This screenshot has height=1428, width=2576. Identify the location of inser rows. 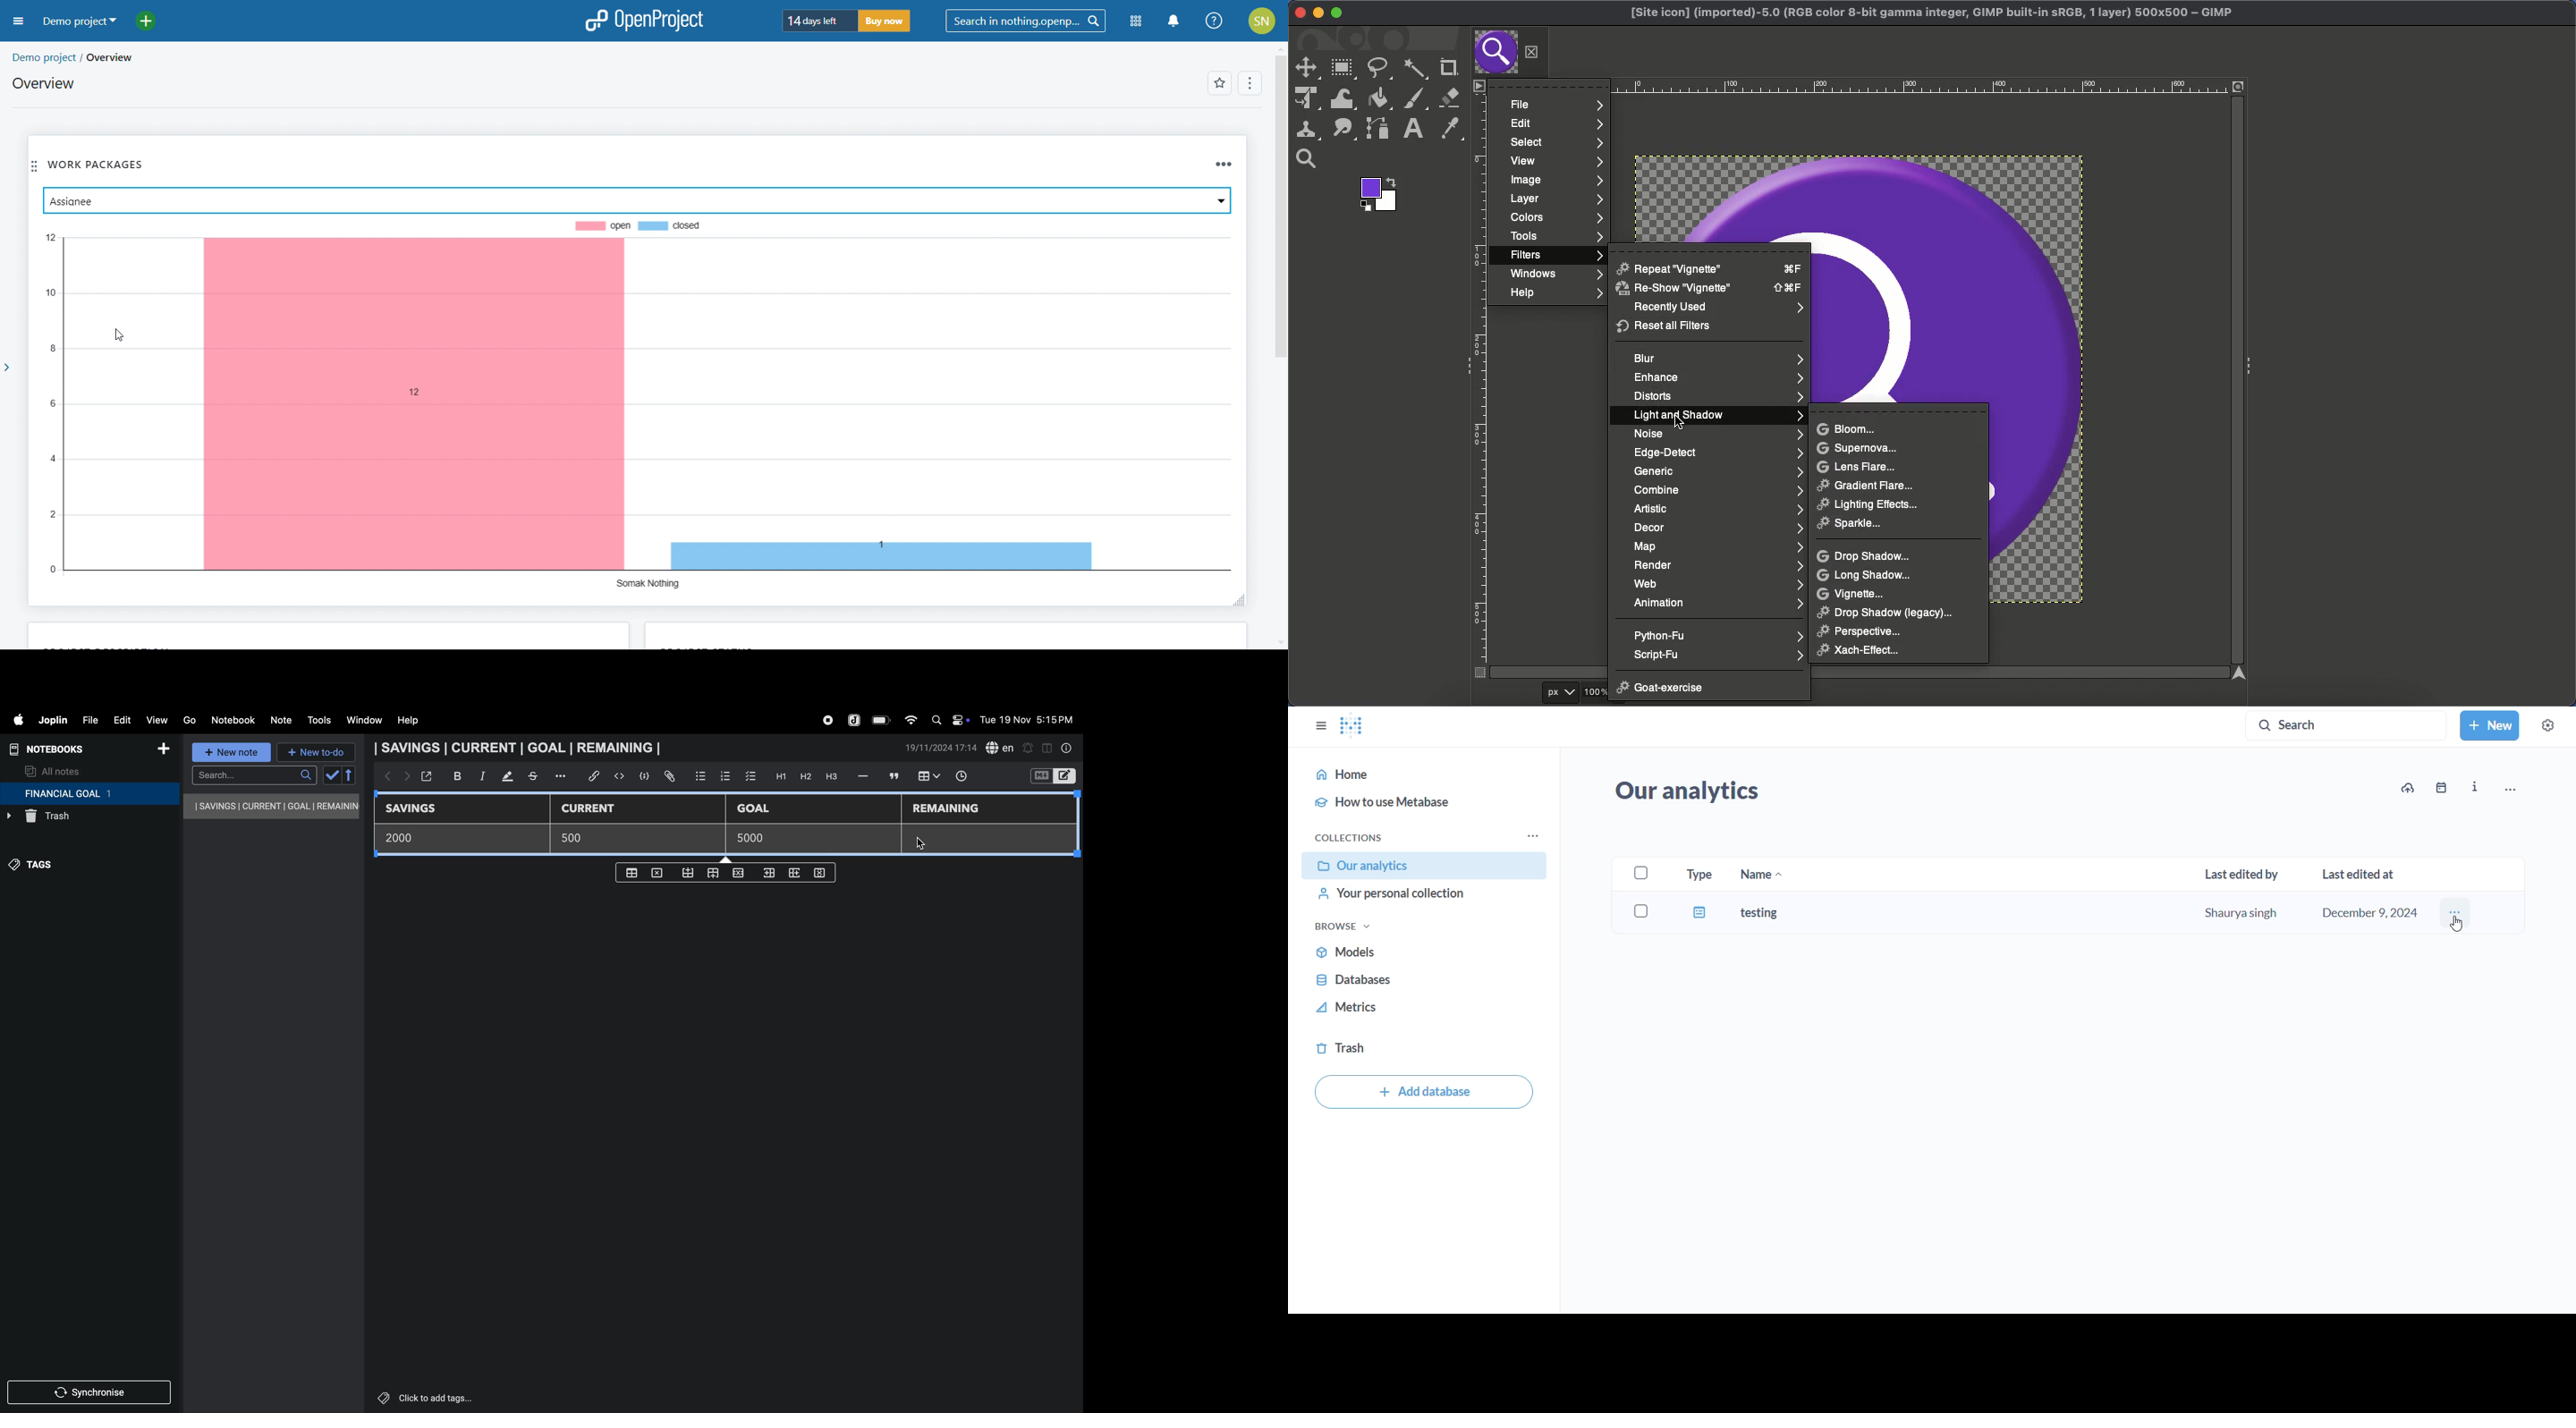
(768, 875).